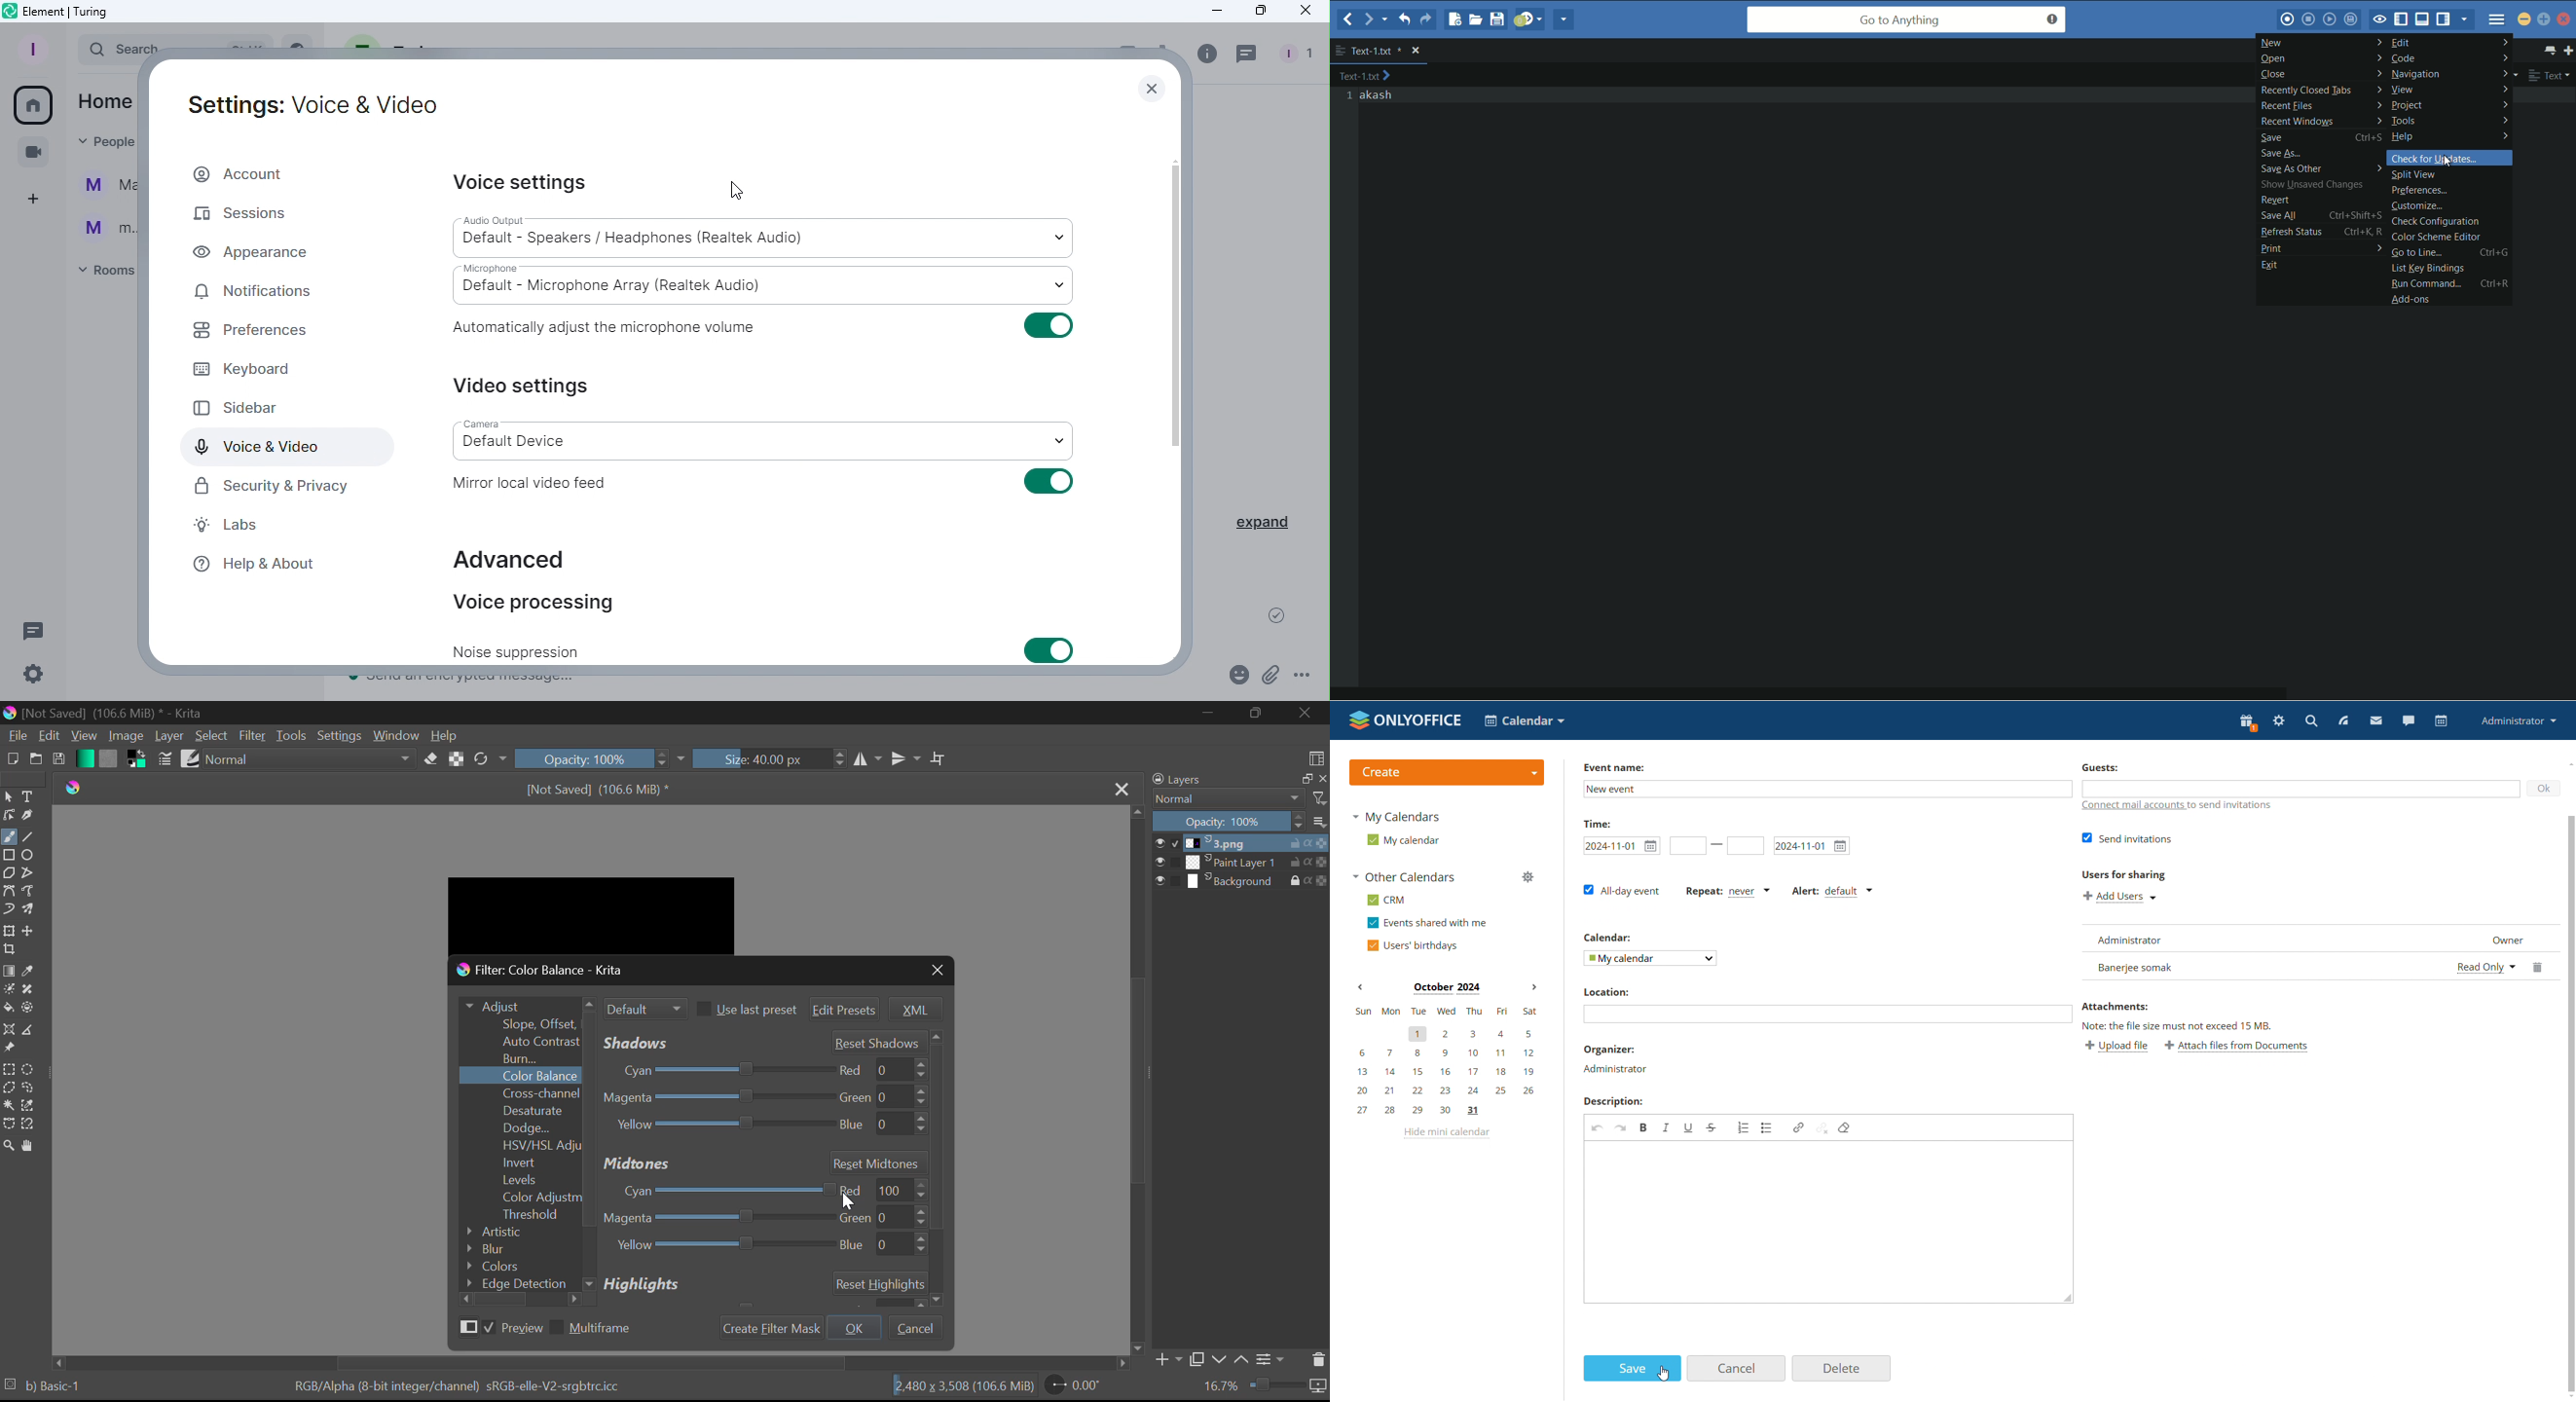 The height and width of the screenshot is (1428, 2576). Describe the element at coordinates (126, 711) in the screenshot. I see `[Not Saved] (106.6 MiB) * - Krita` at that location.